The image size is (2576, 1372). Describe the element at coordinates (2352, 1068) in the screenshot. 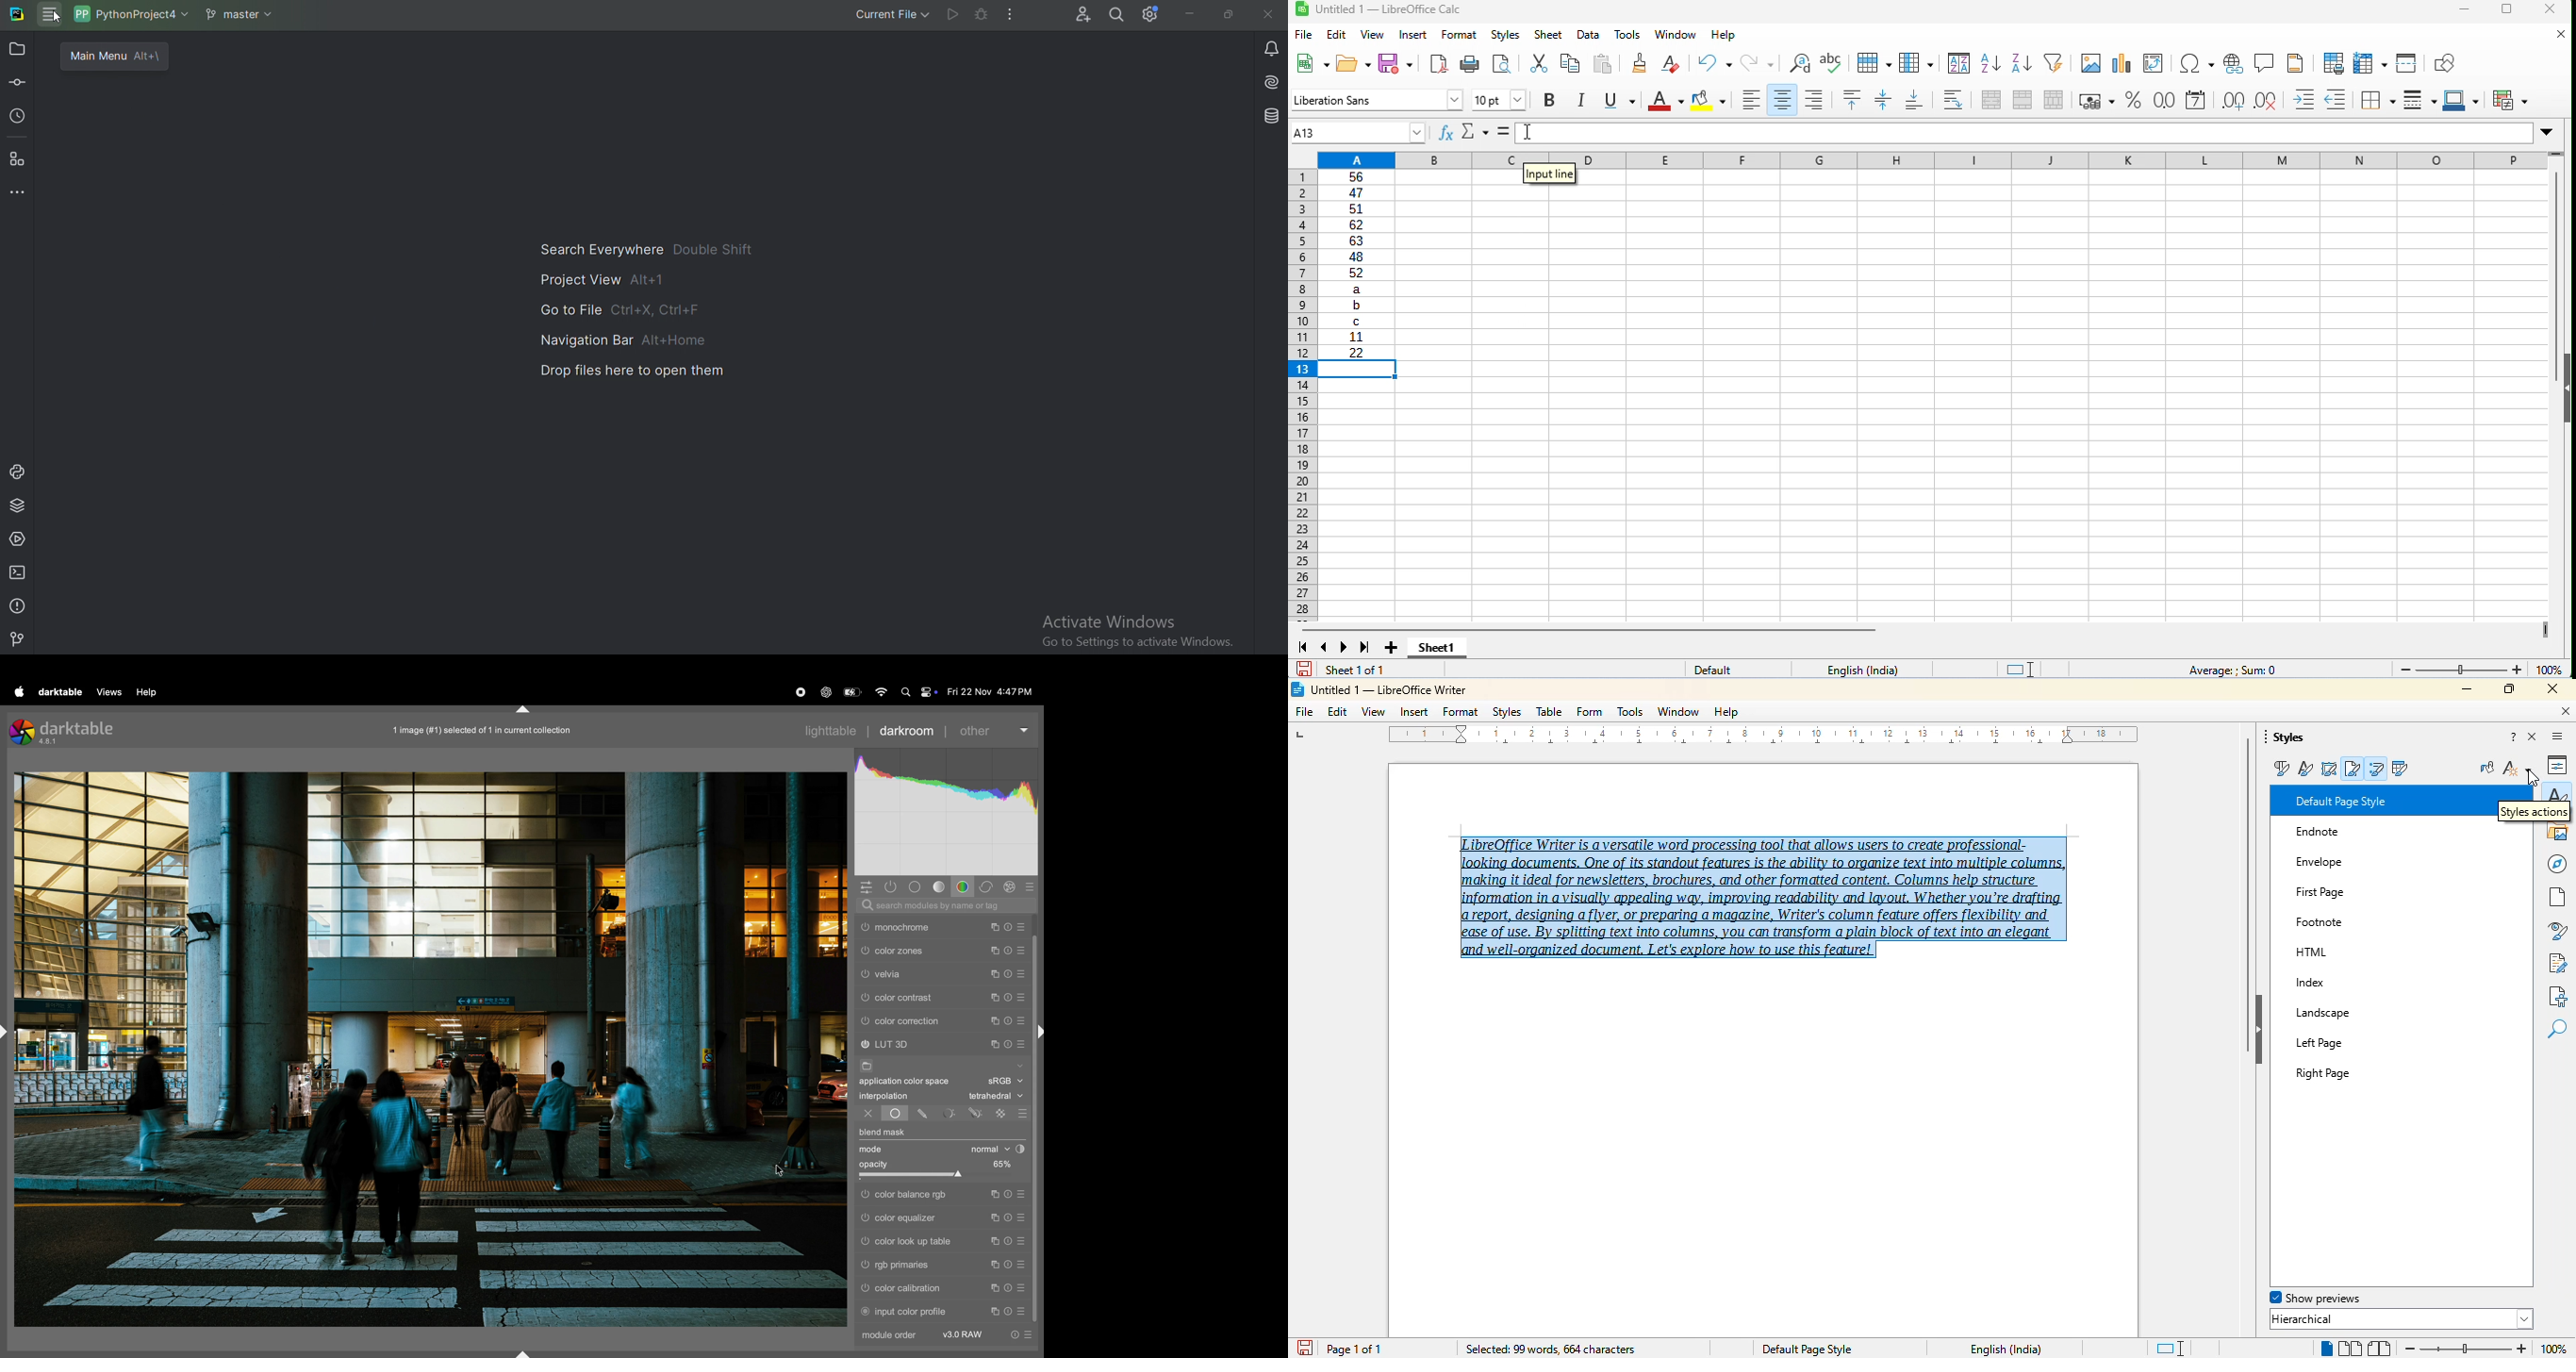

I see `Right Page` at that location.